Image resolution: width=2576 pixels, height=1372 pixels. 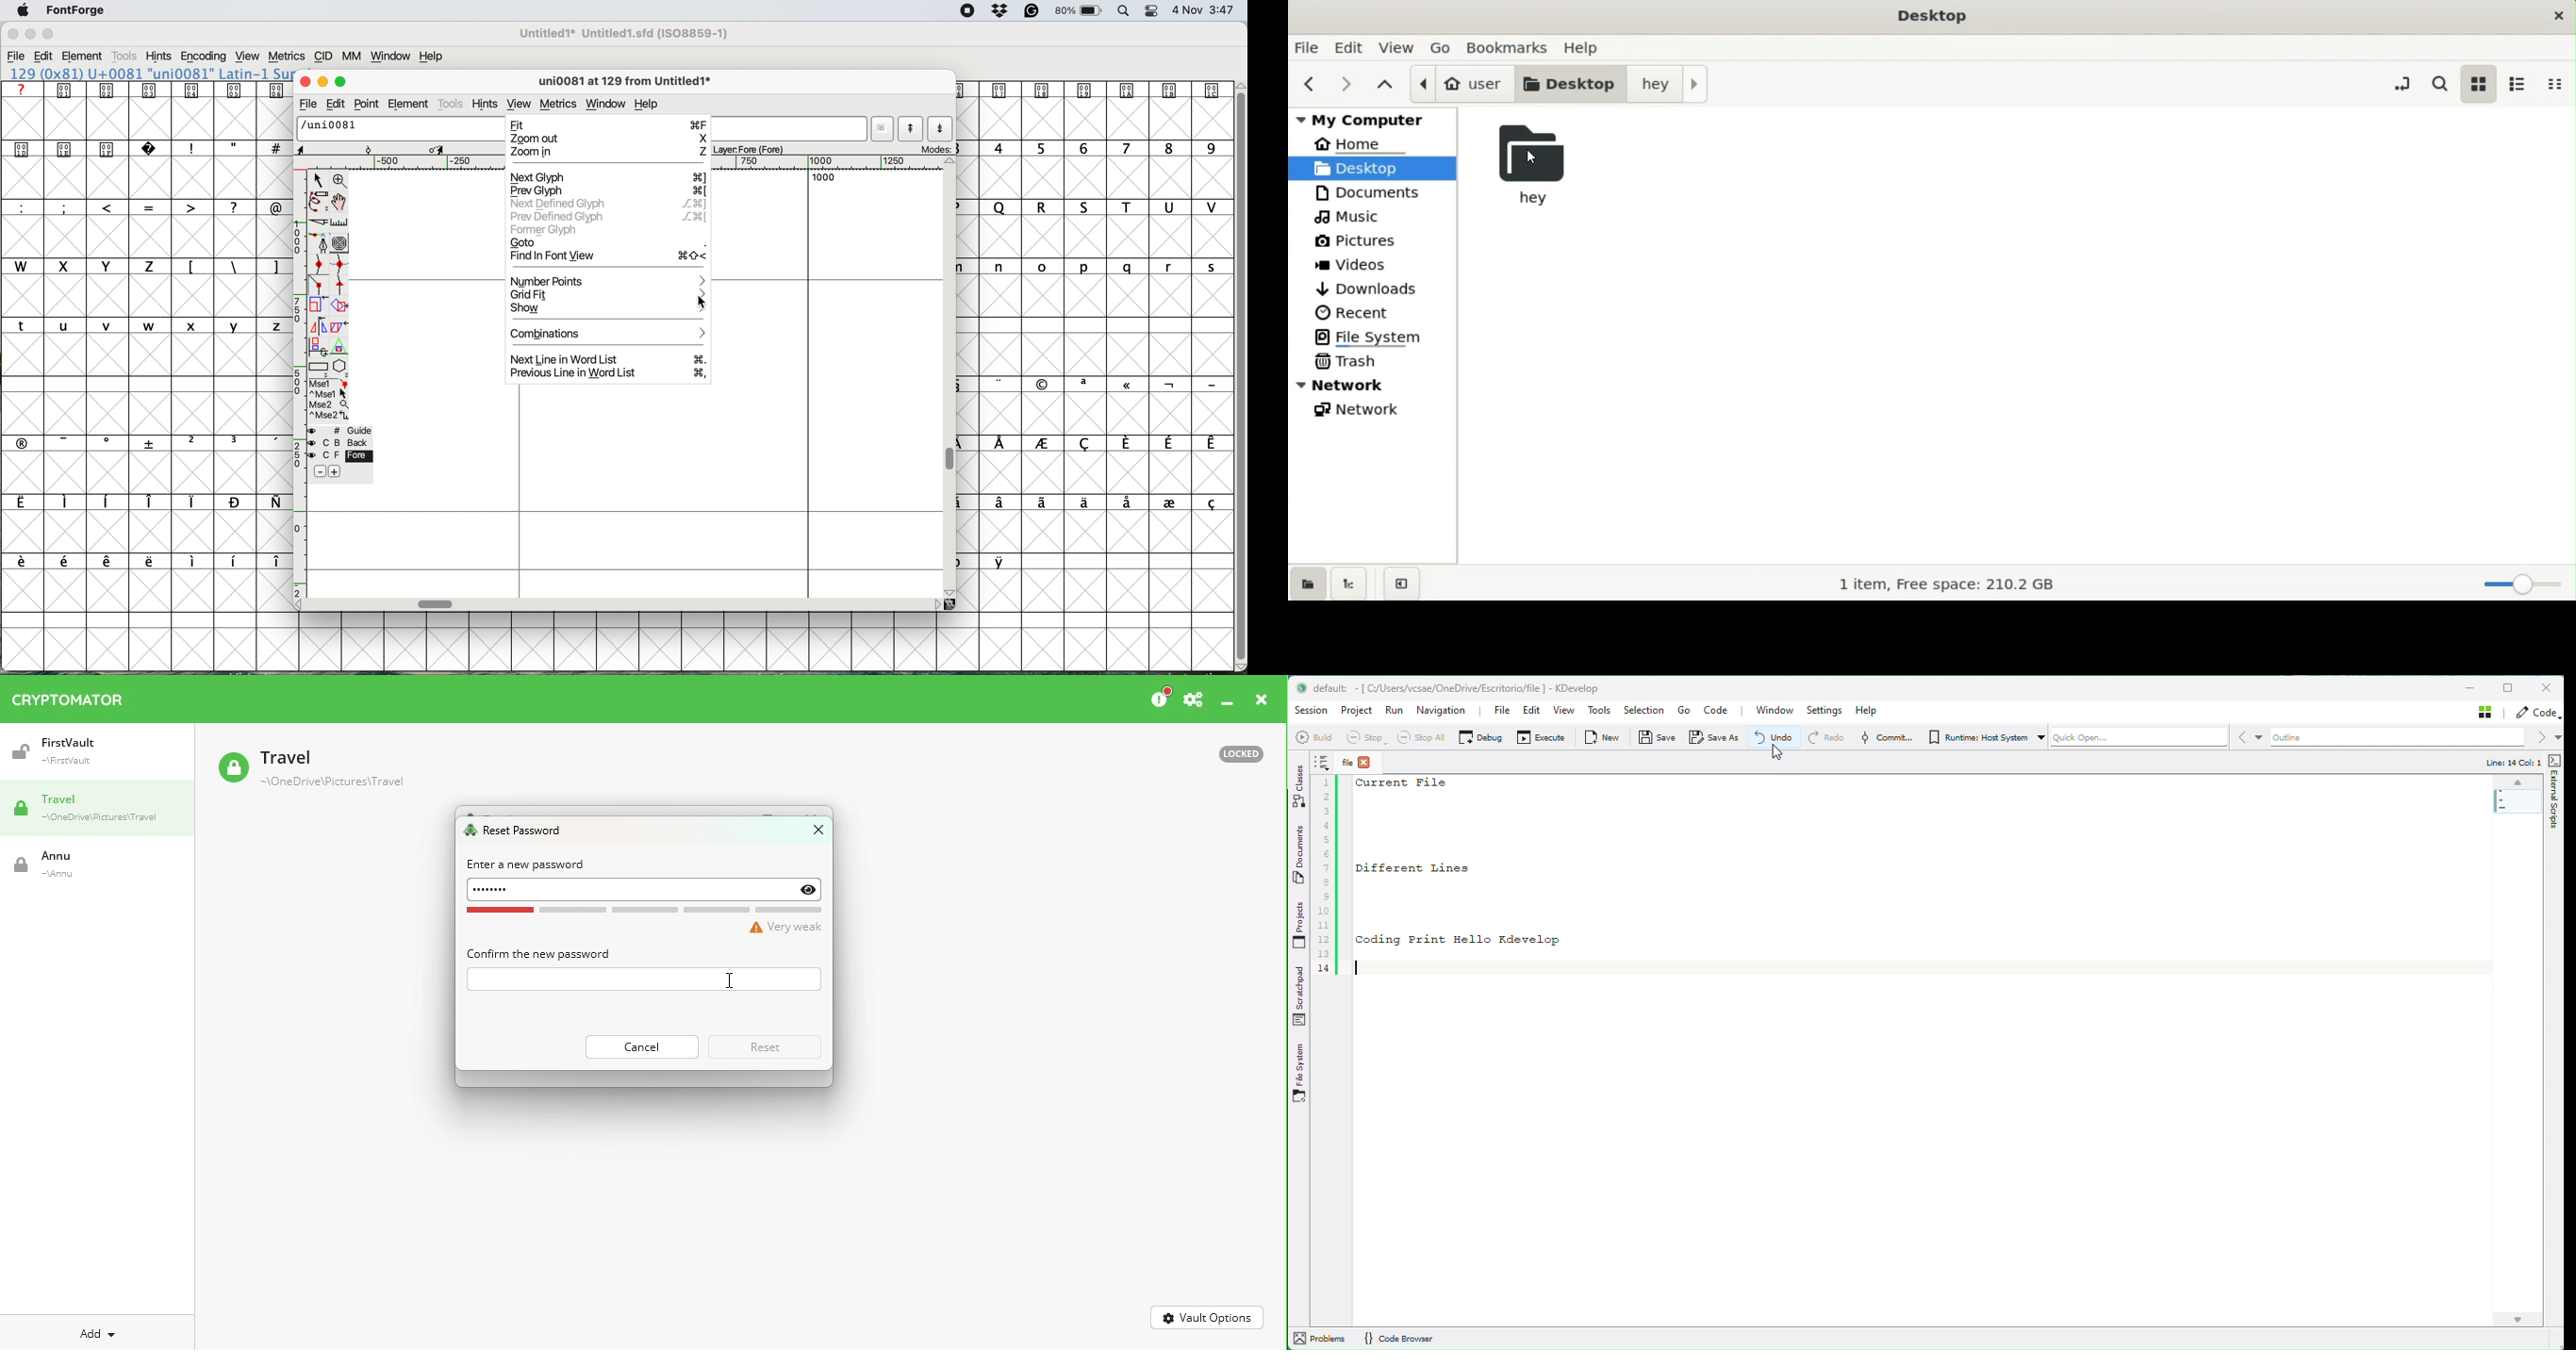 What do you see at coordinates (1934, 17) in the screenshot?
I see `title` at bounding box center [1934, 17].